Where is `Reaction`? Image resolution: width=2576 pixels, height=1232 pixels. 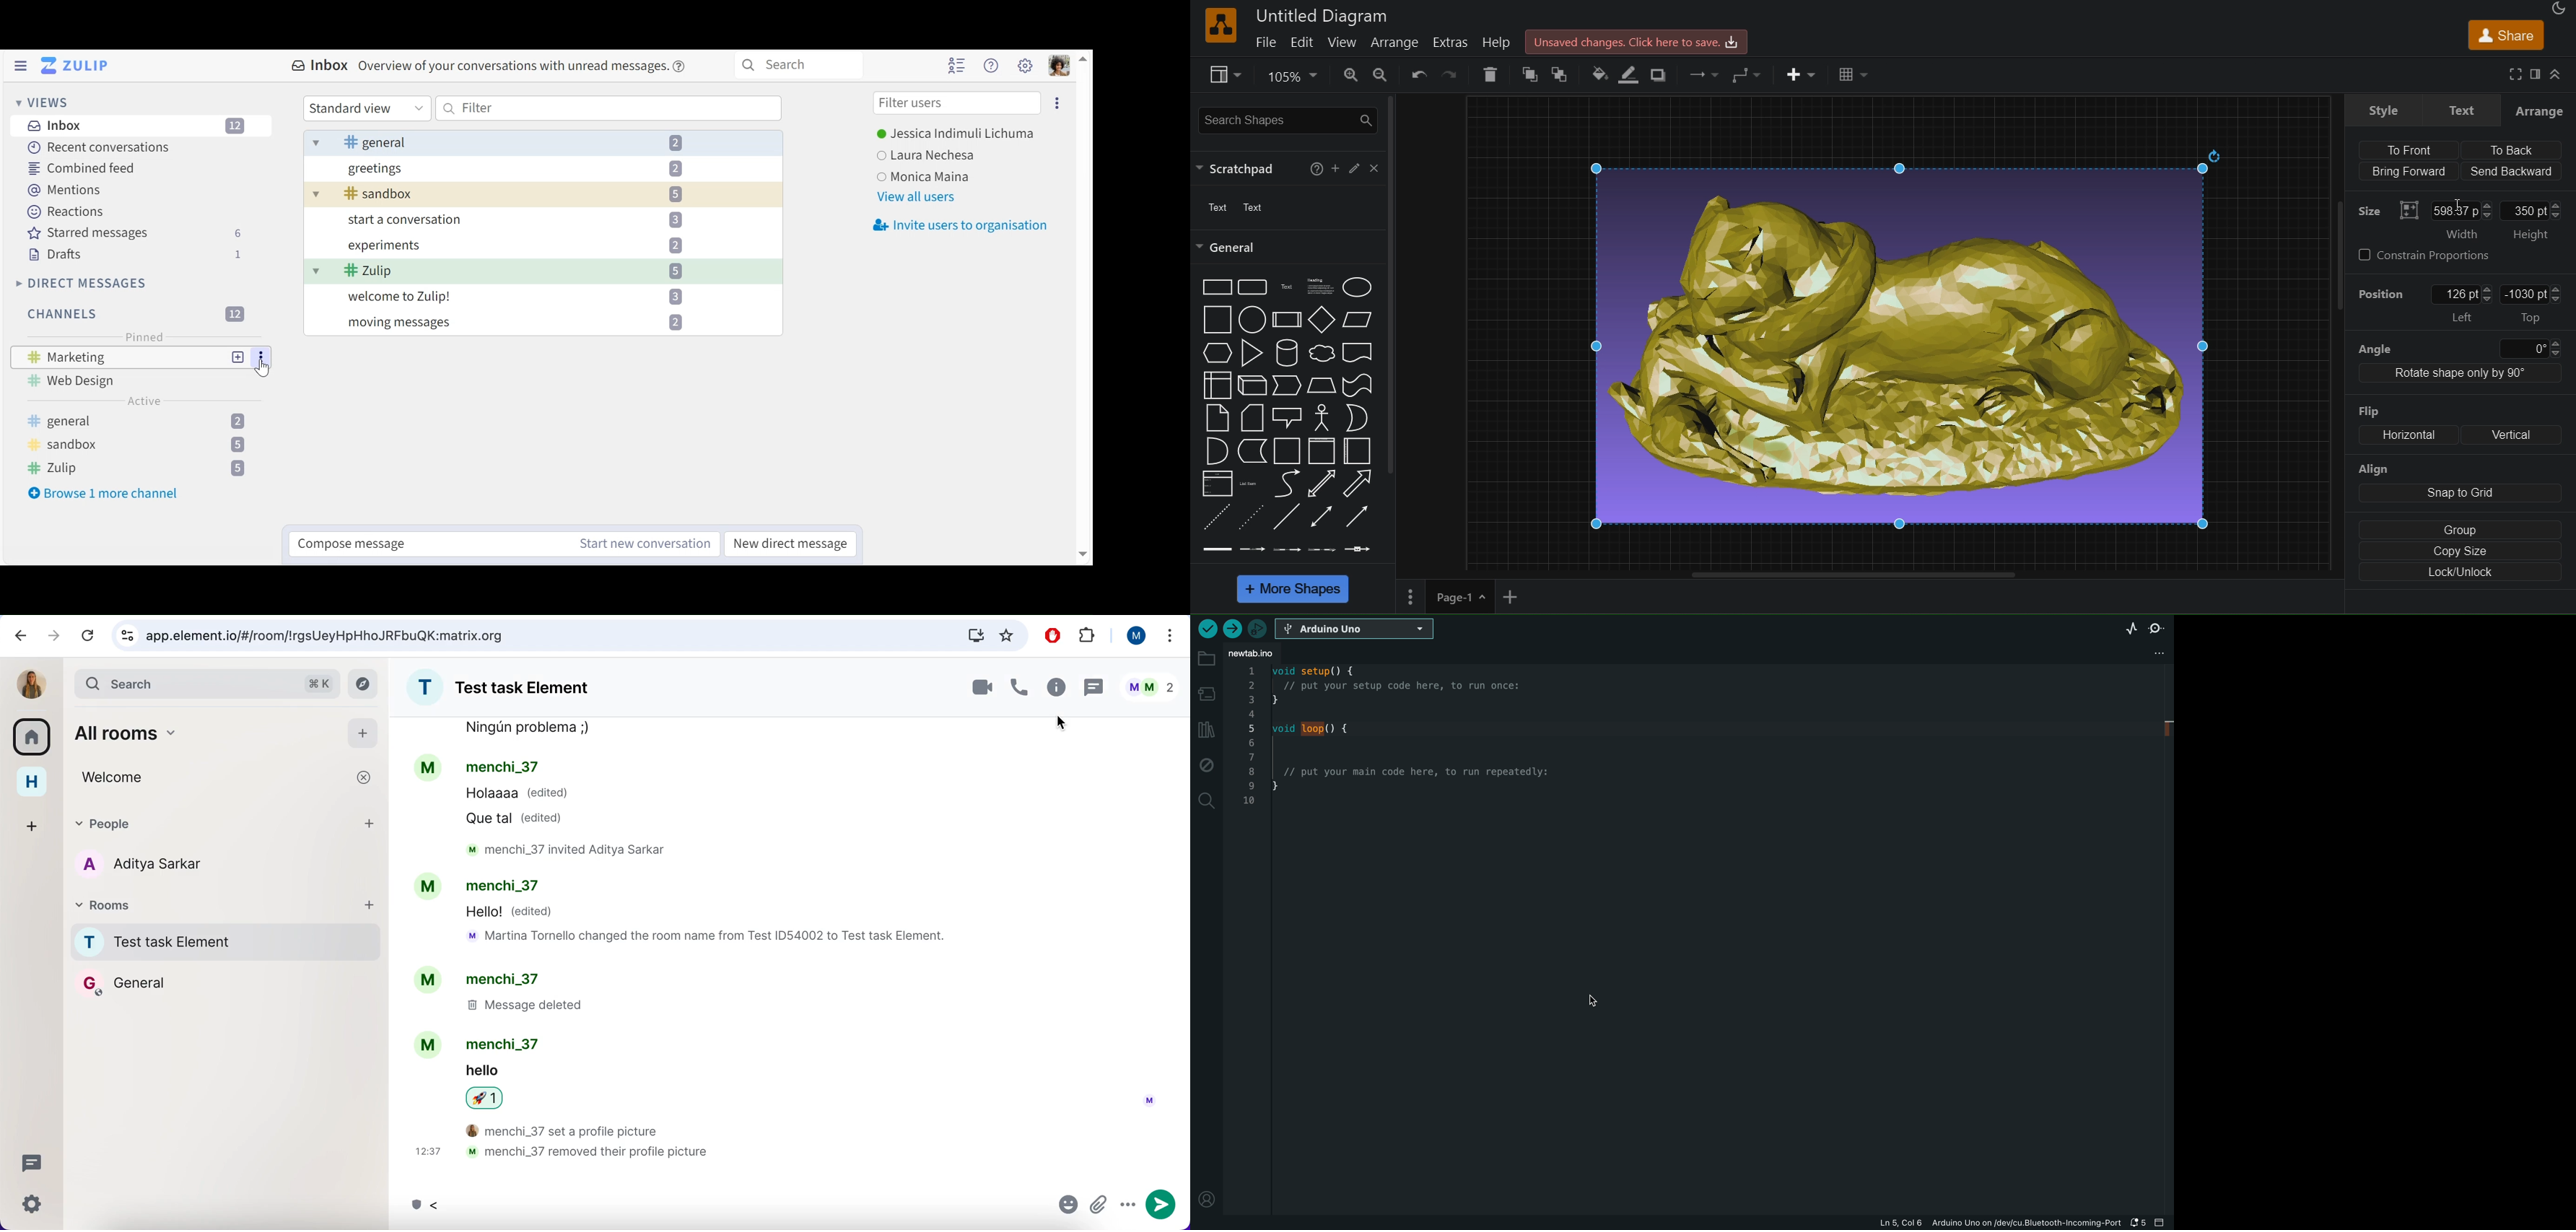
Reaction is located at coordinates (65, 211).